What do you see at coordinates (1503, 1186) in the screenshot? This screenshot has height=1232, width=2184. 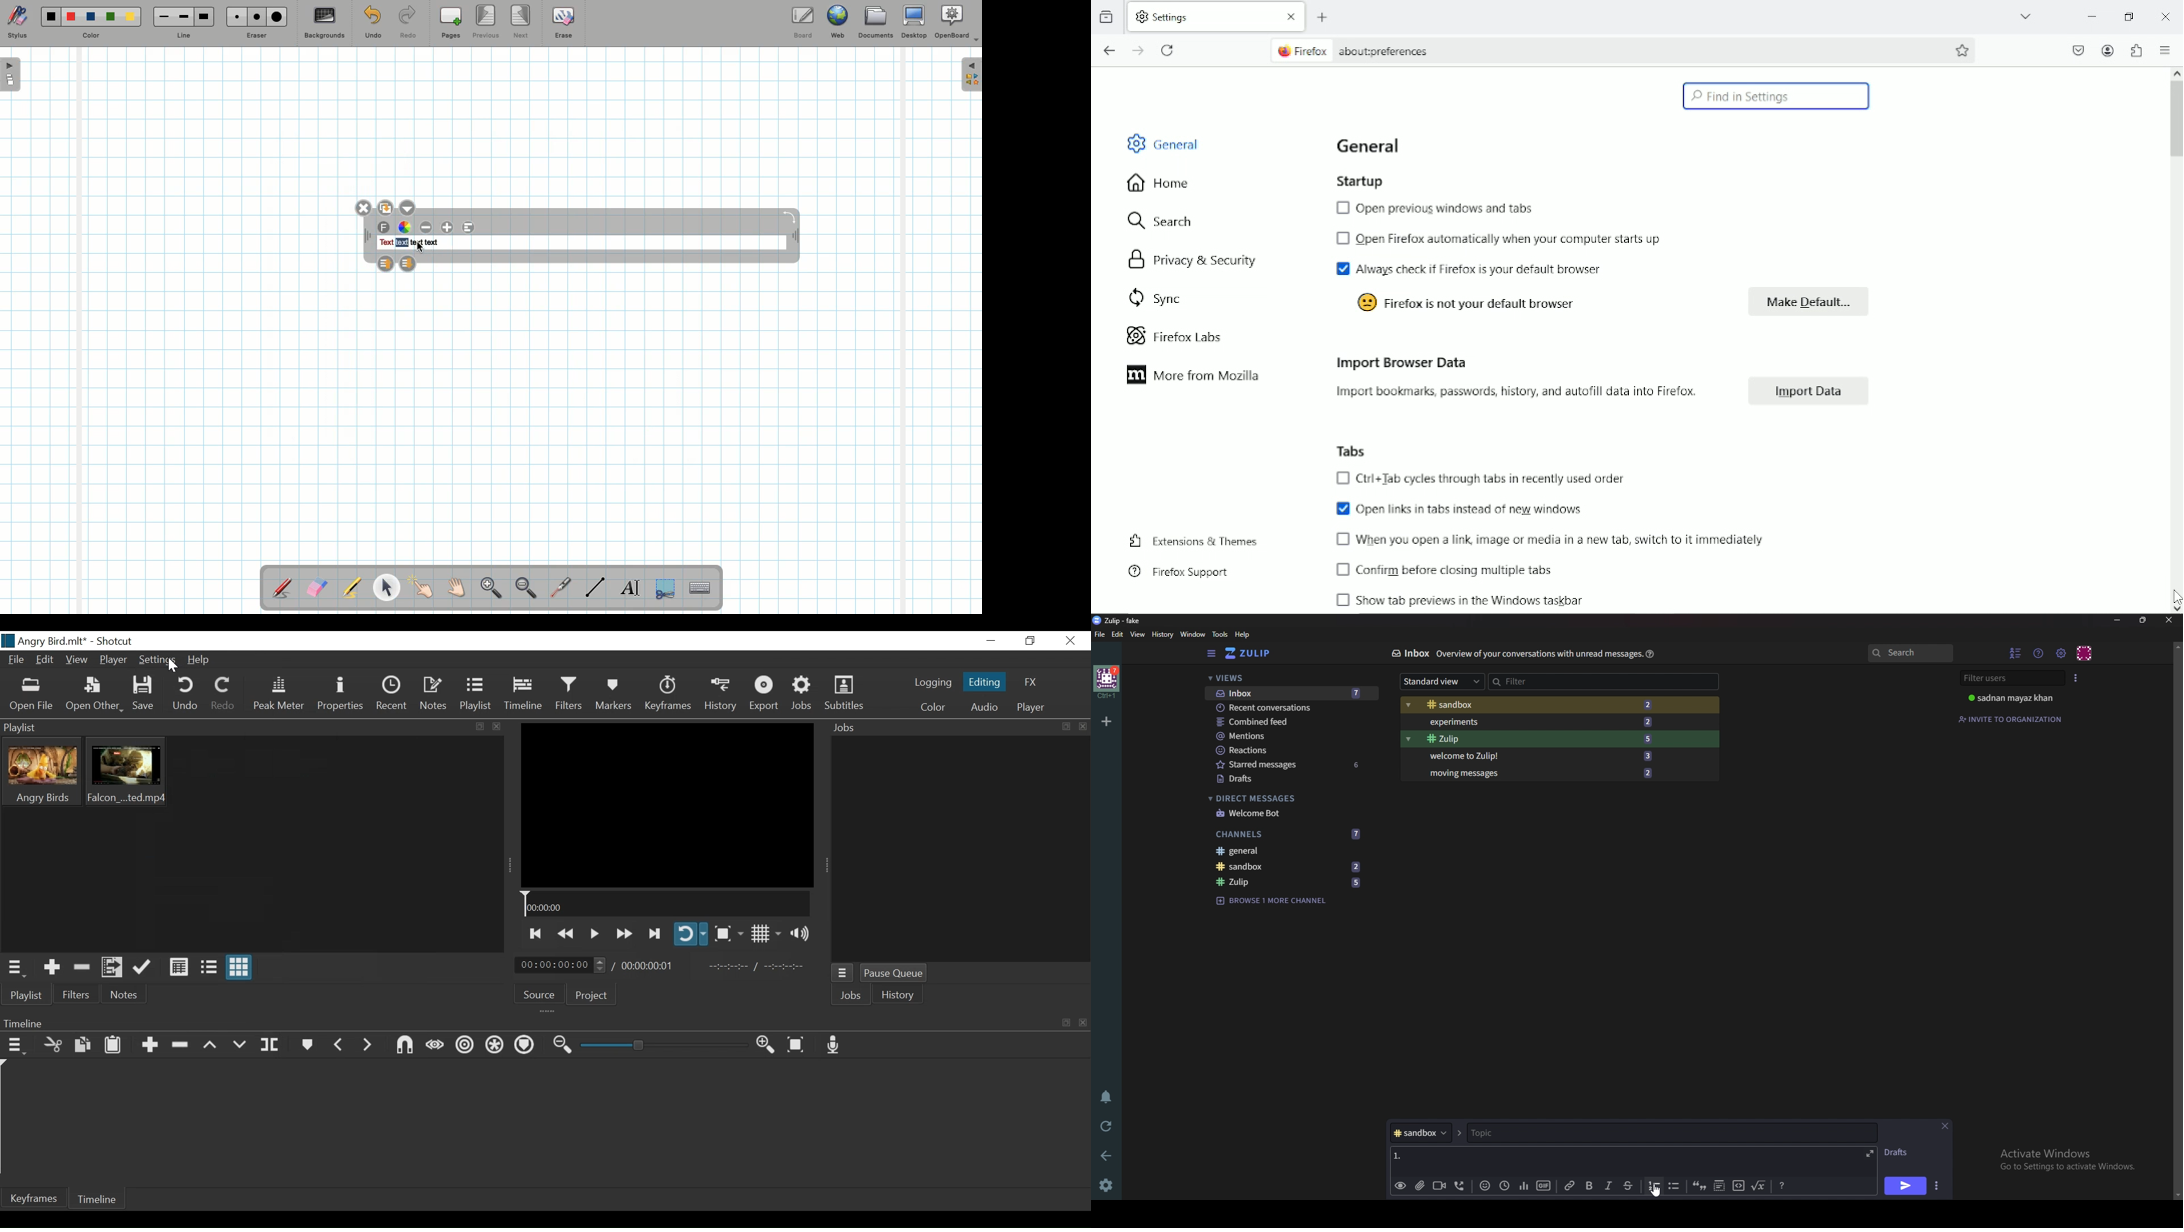 I see `Global time` at bounding box center [1503, 1186].